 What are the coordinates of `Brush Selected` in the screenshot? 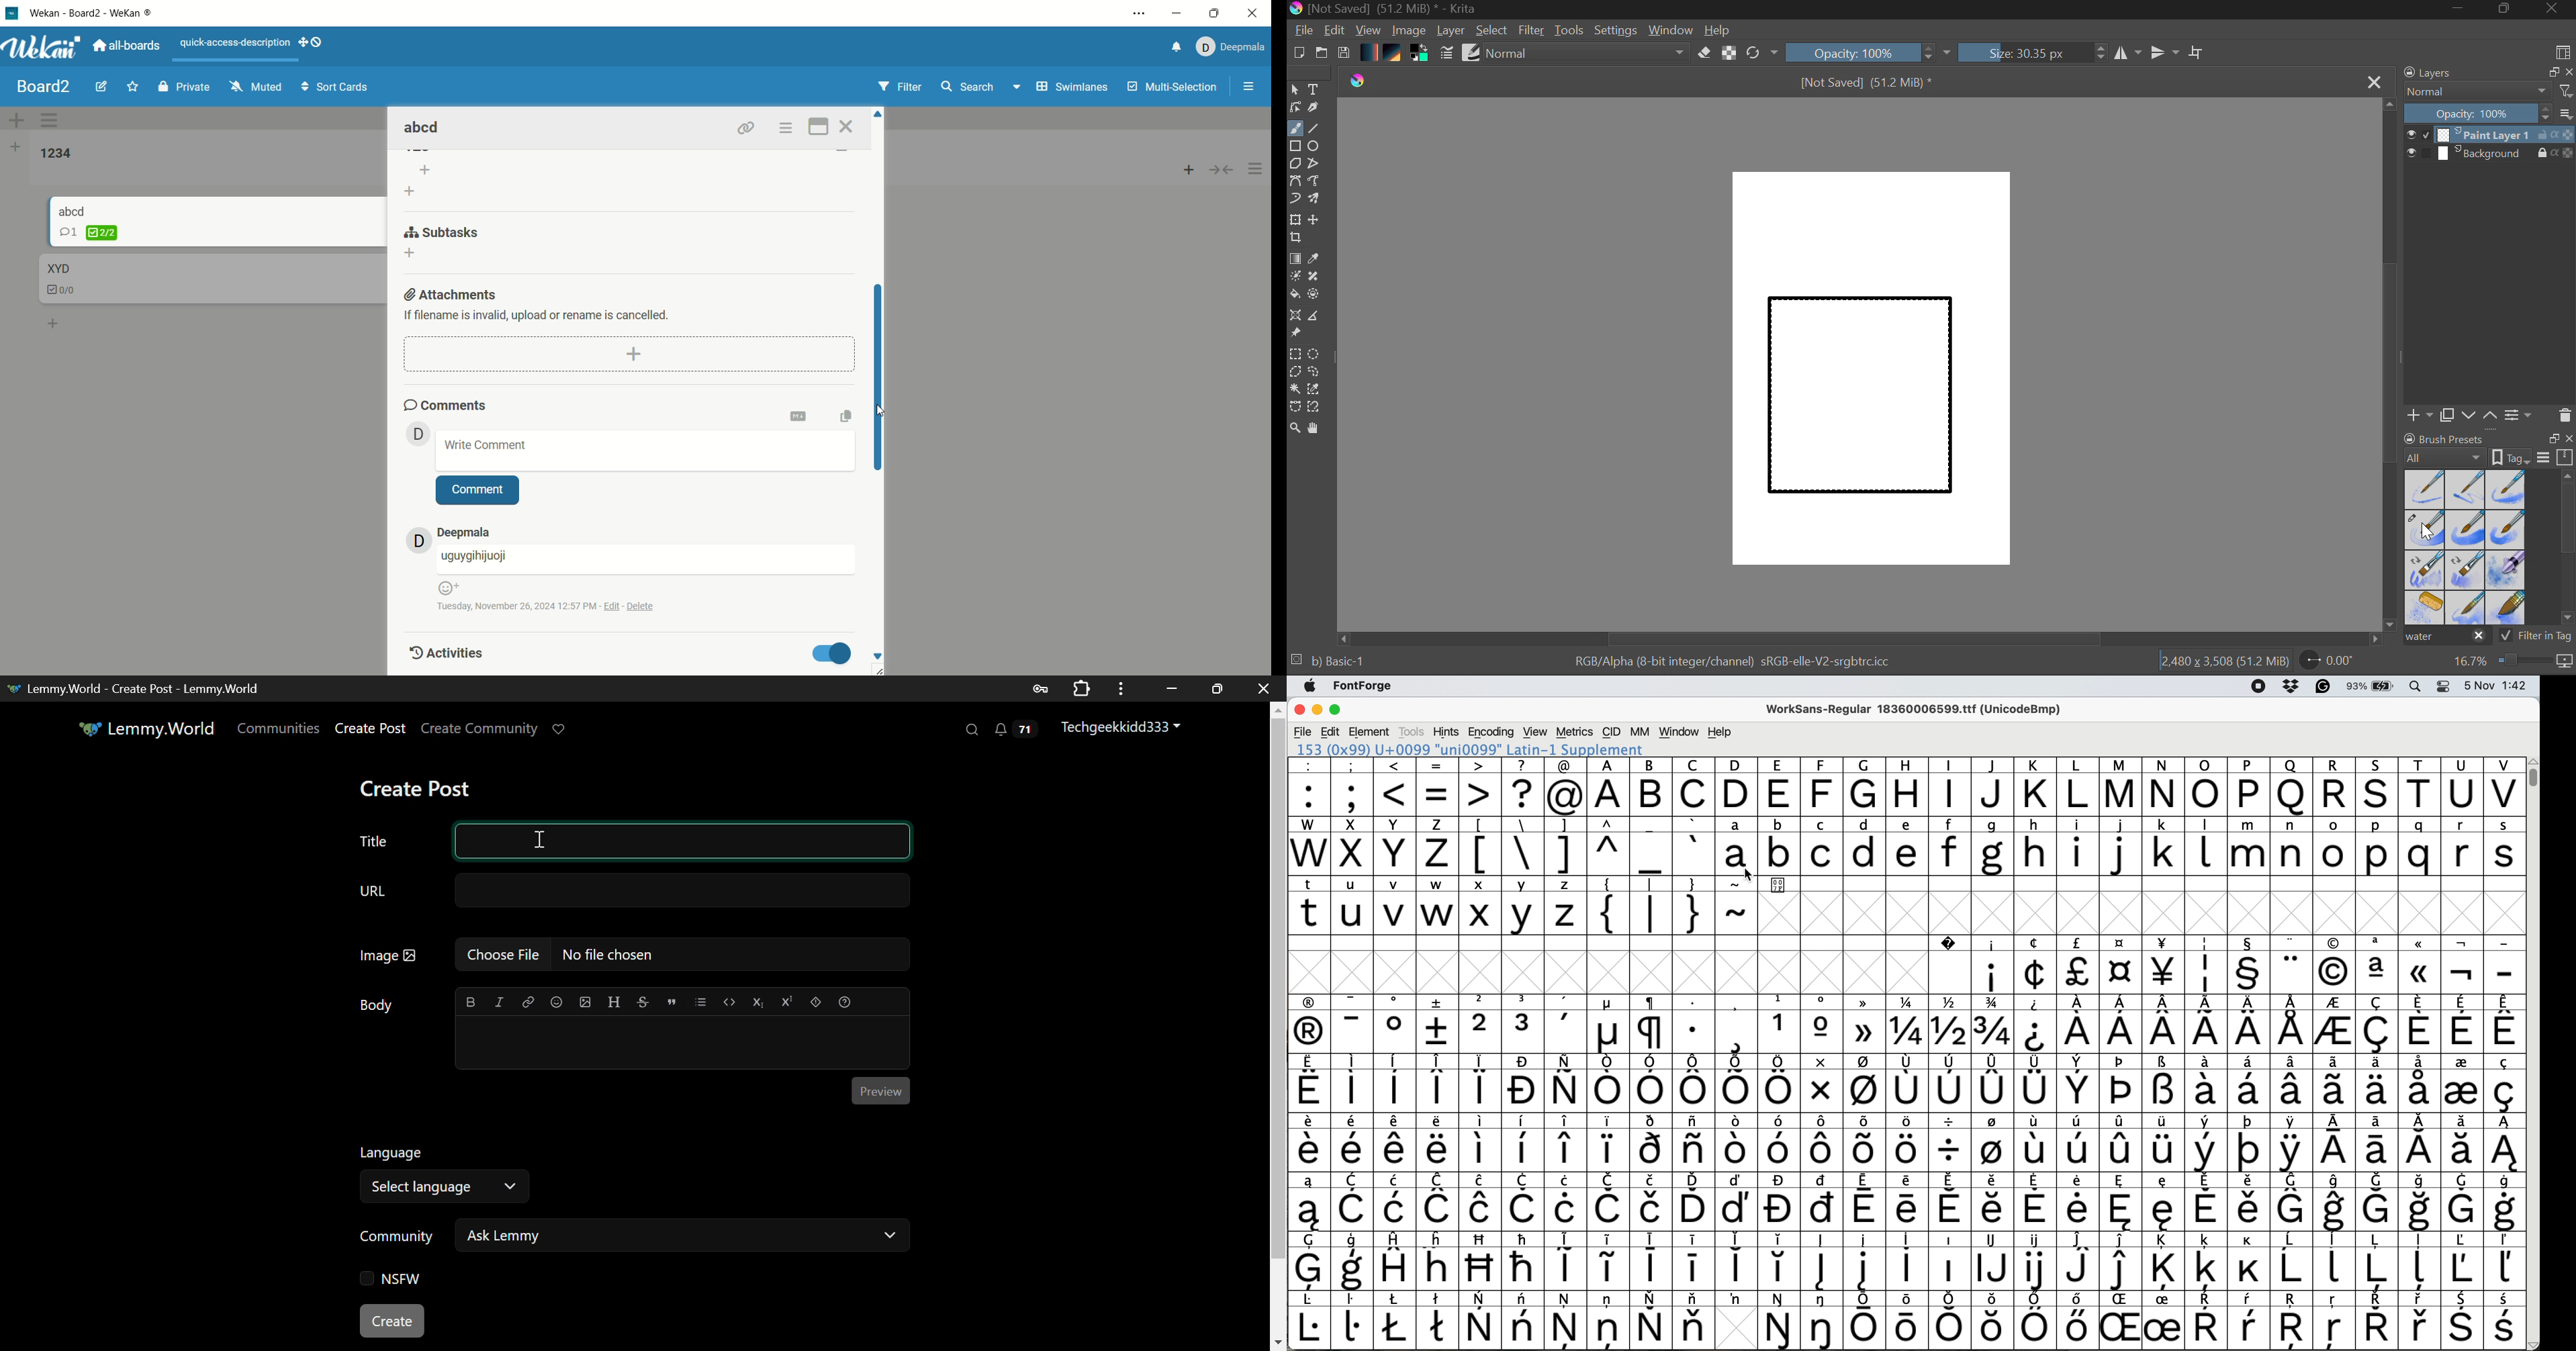 It's located at (1338, 663).